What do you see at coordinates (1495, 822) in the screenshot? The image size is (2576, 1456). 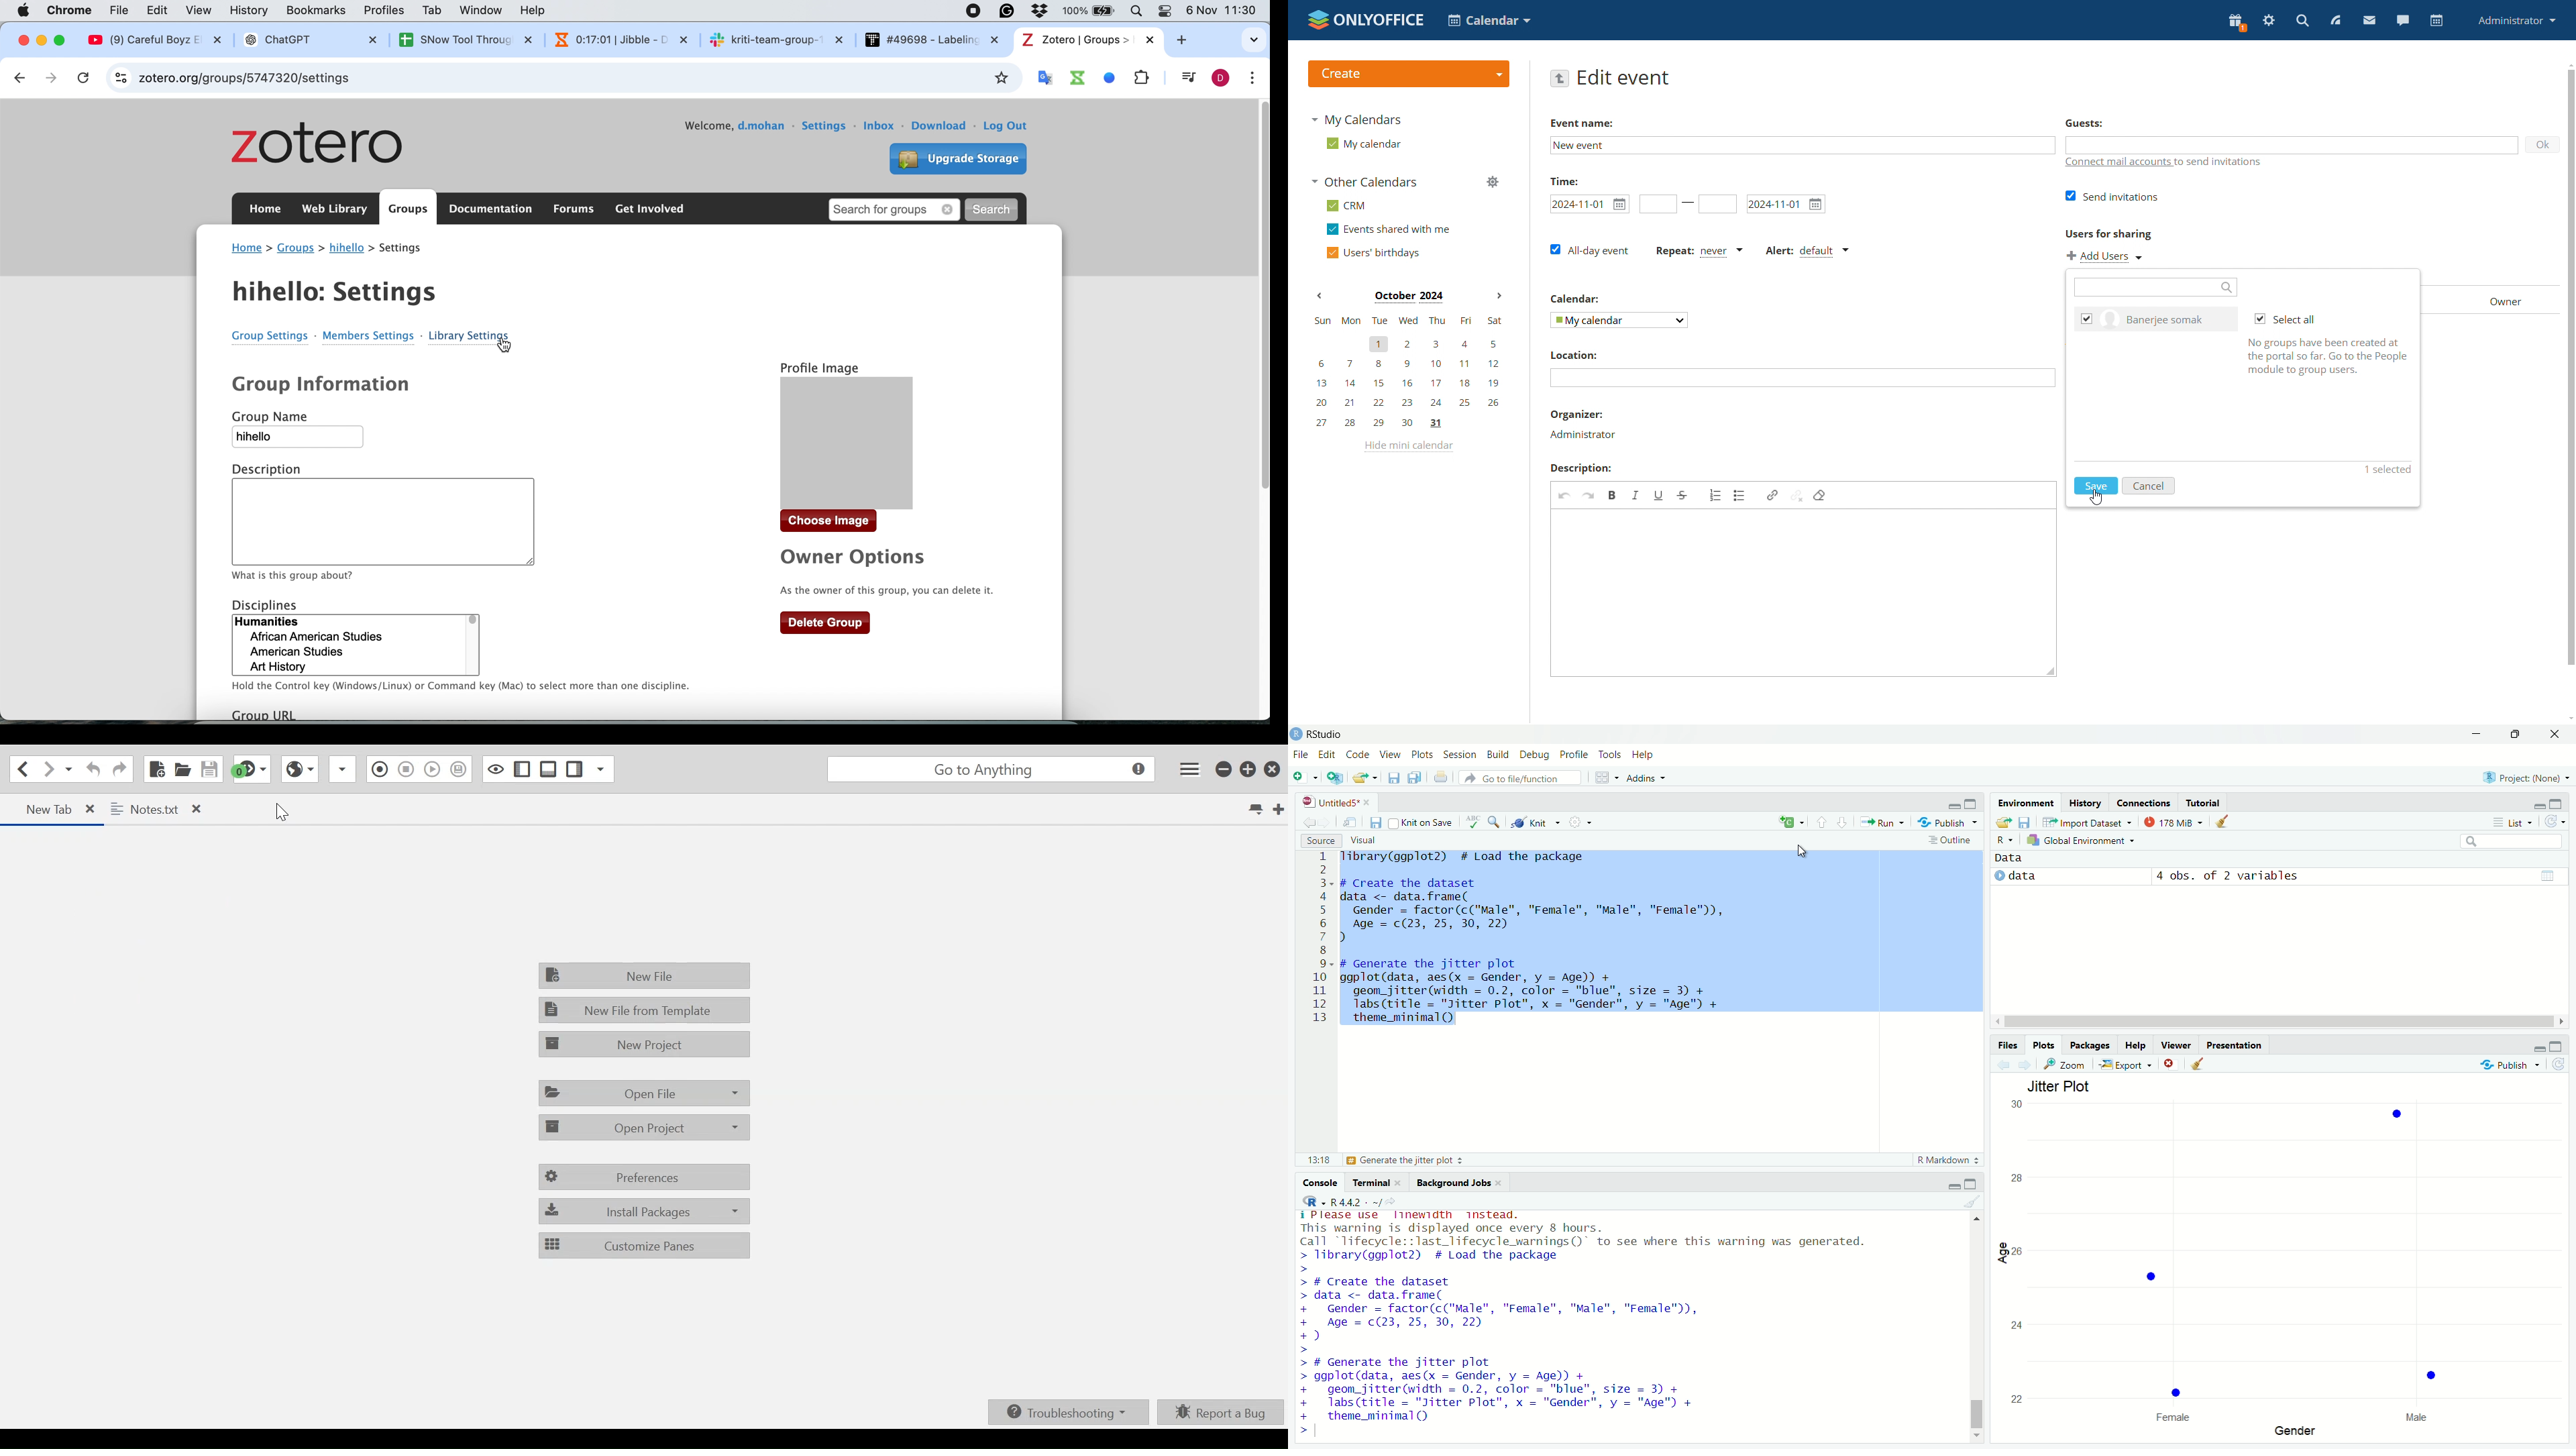 I see `find/replace` at bounding box center [1495, 822].